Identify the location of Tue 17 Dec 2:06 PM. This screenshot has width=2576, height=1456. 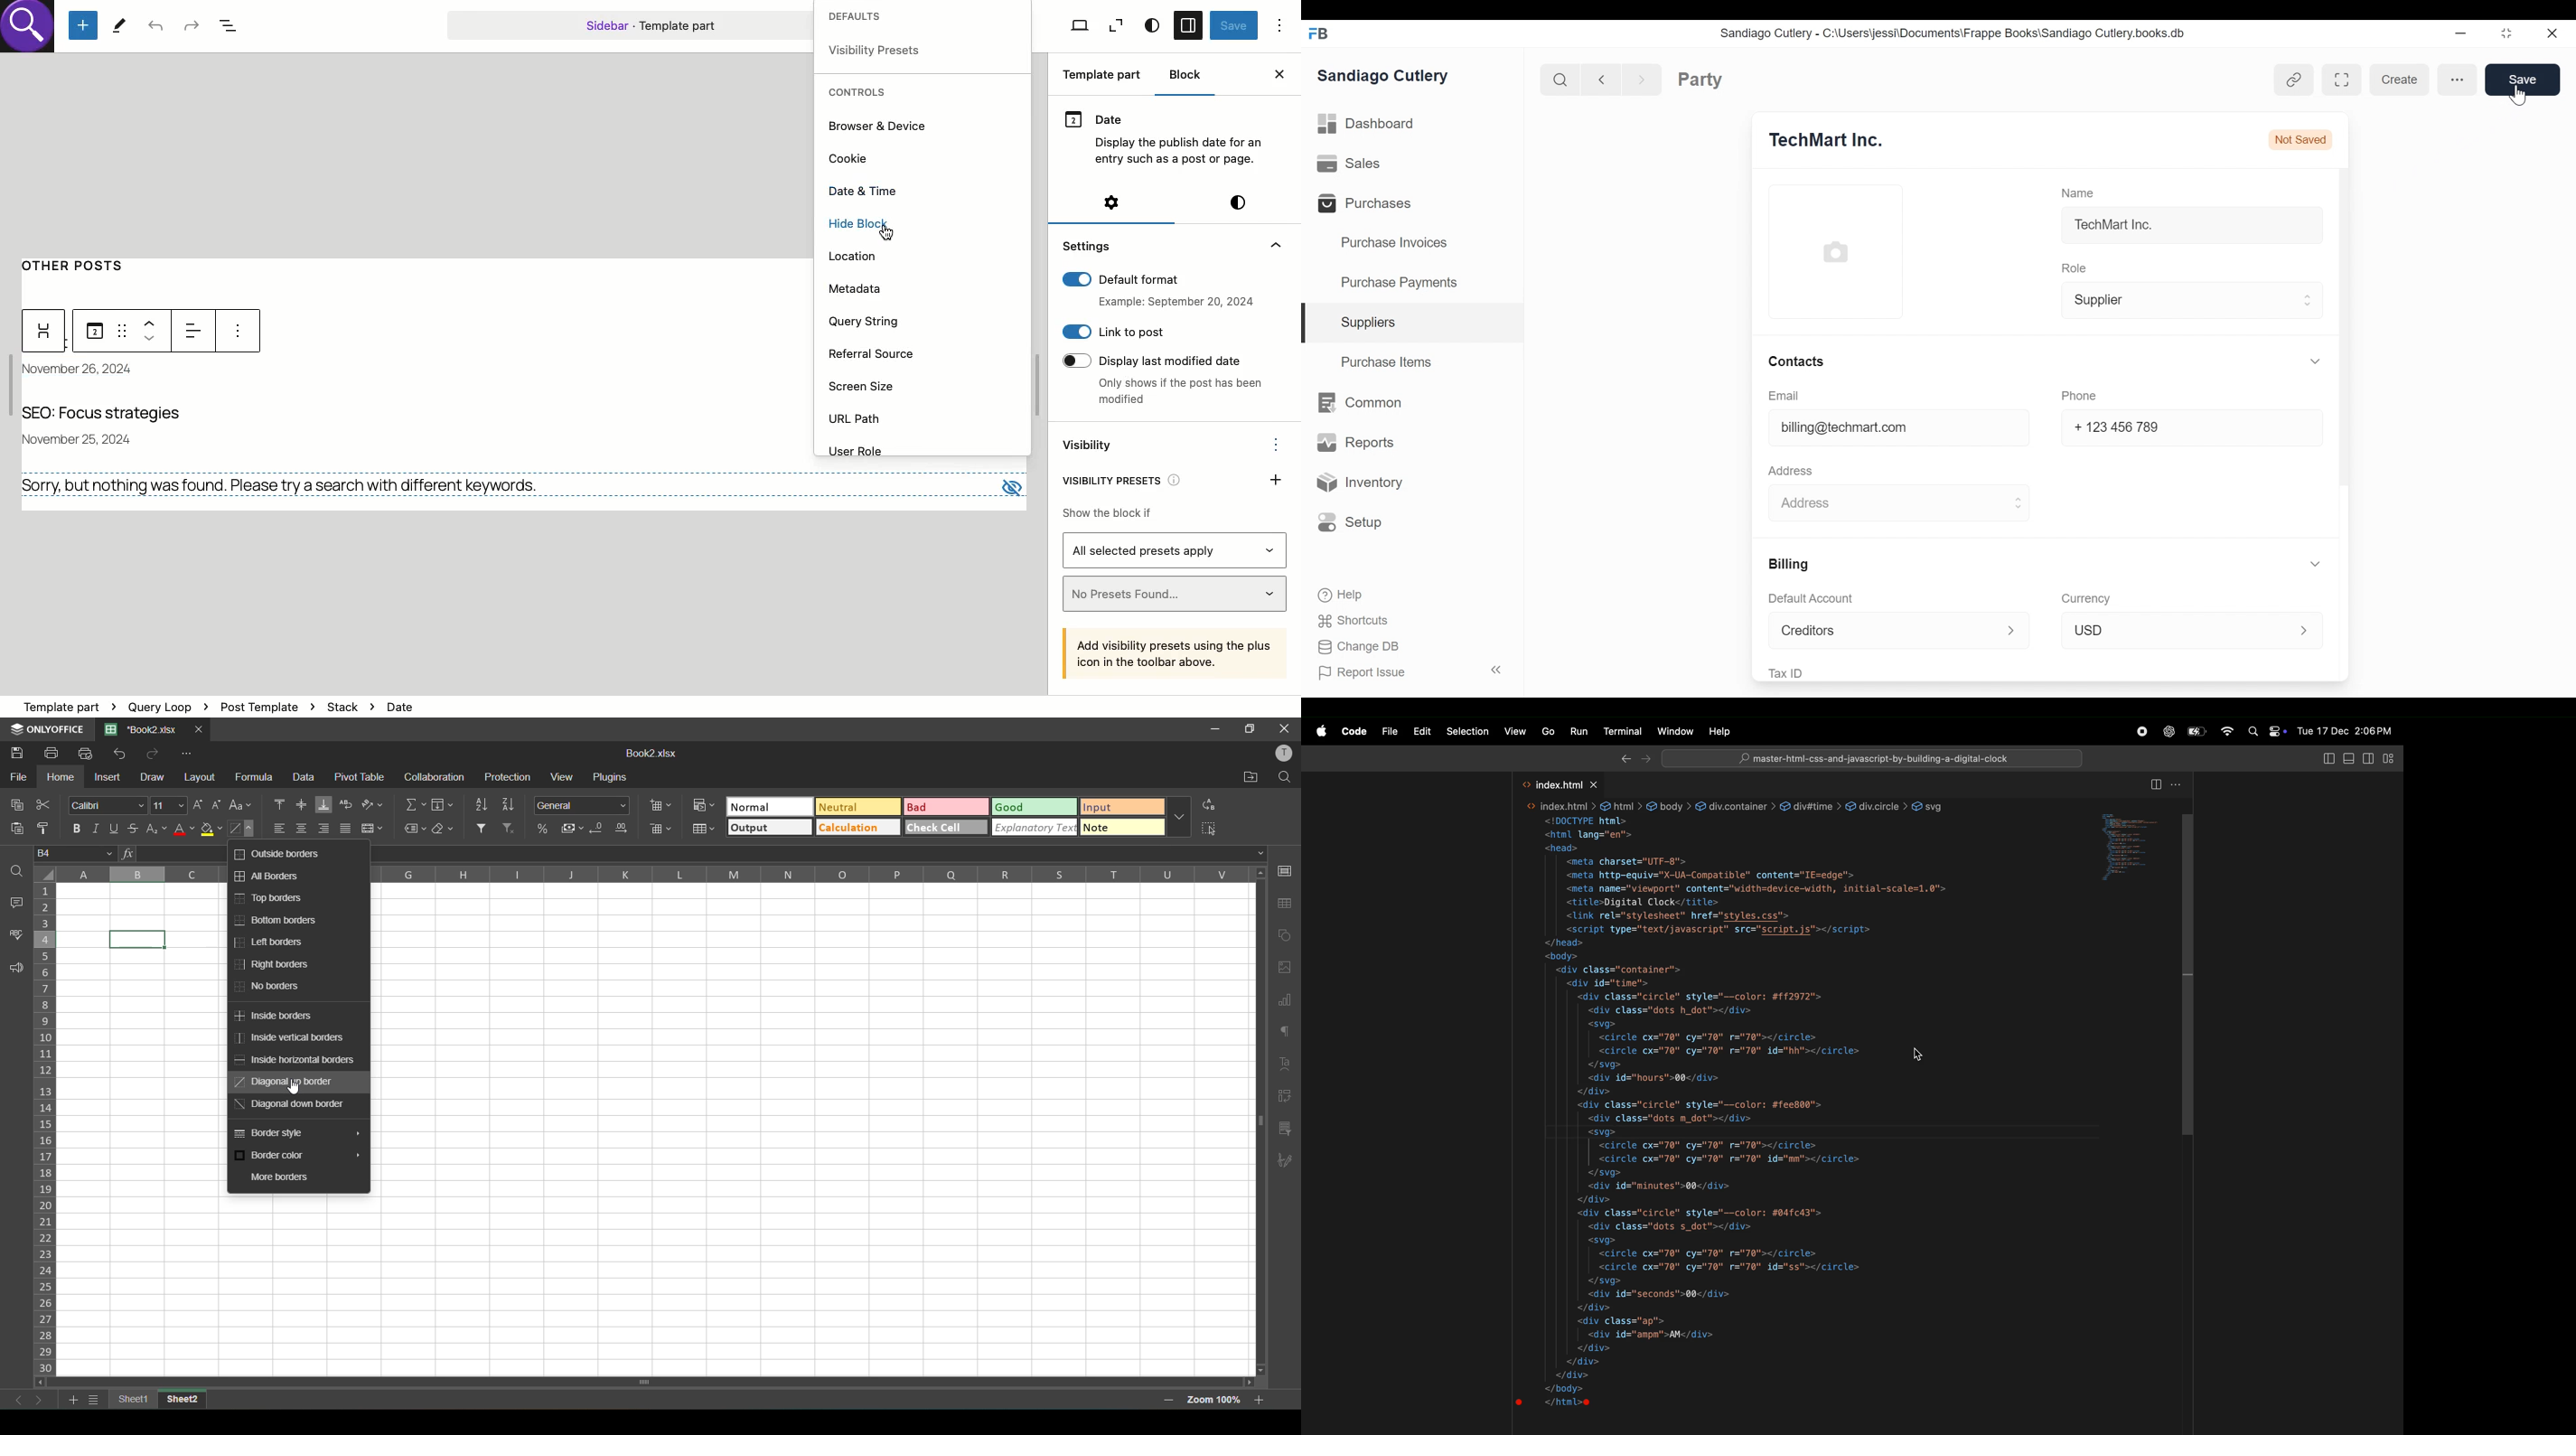
(2345, 730).